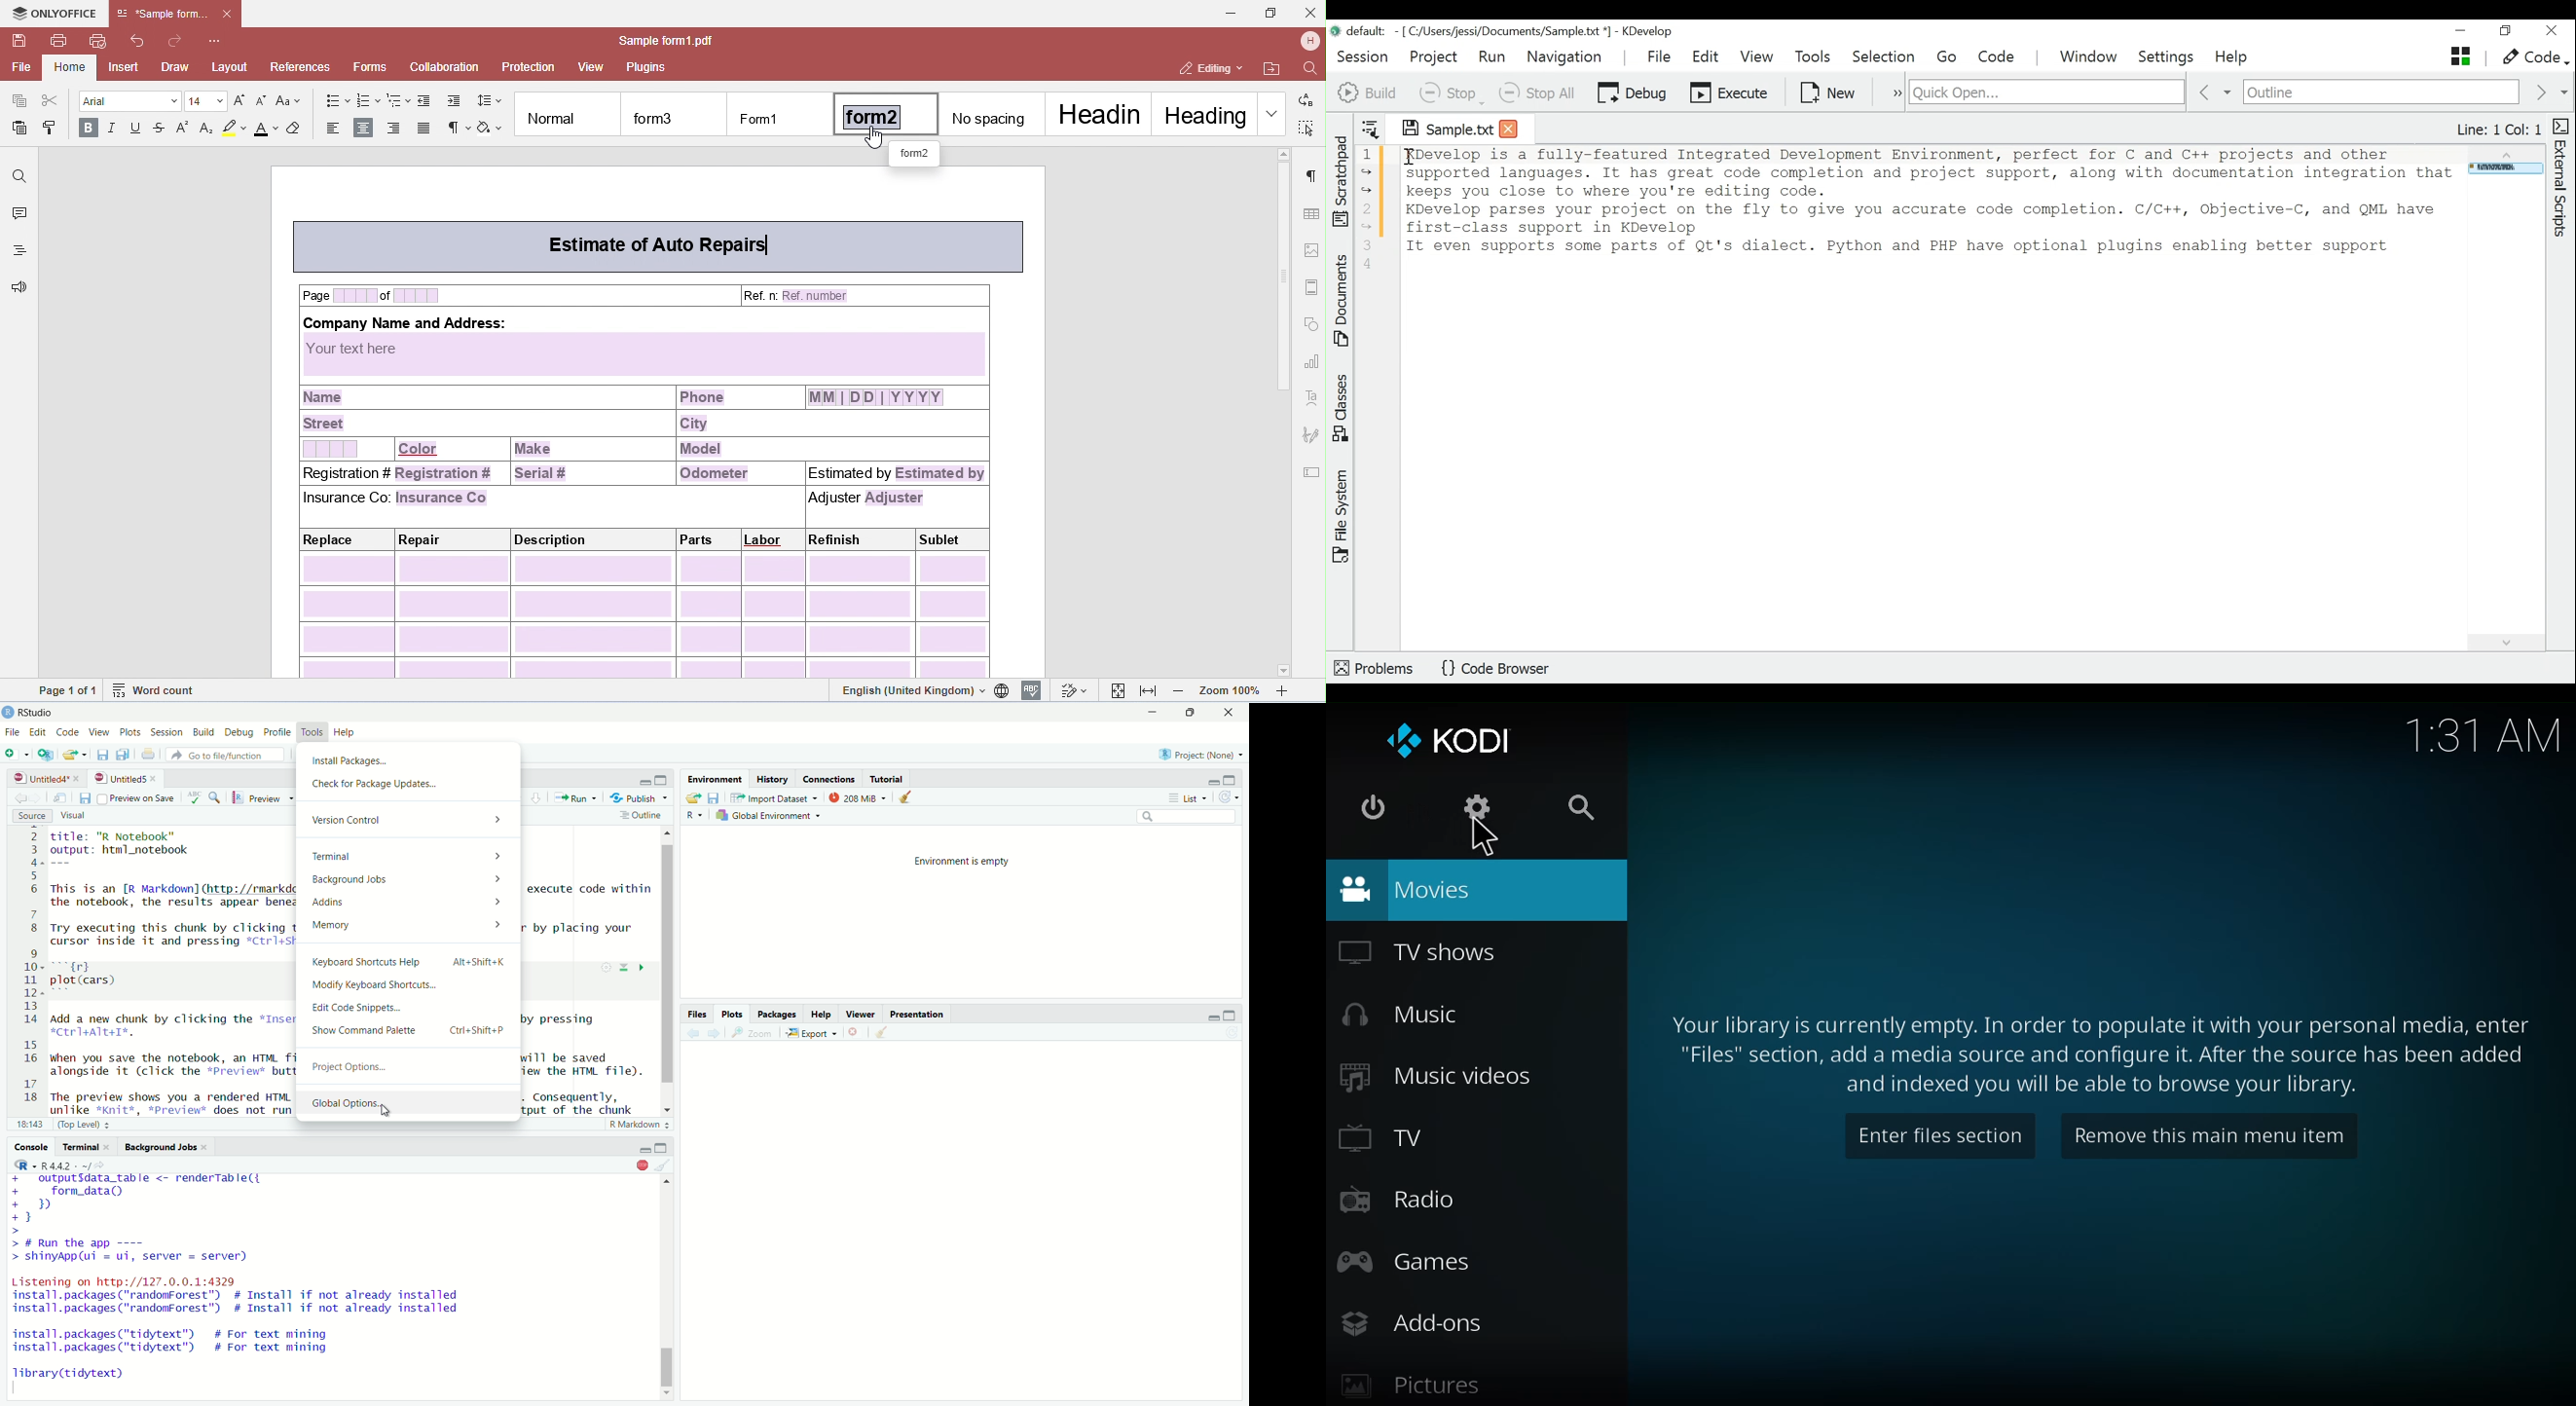 The width and height of the screenshot is (2576, 1428). Describe the element at coordinates (668, 834) in the screenshot. I see `scrollbar up` at that location.